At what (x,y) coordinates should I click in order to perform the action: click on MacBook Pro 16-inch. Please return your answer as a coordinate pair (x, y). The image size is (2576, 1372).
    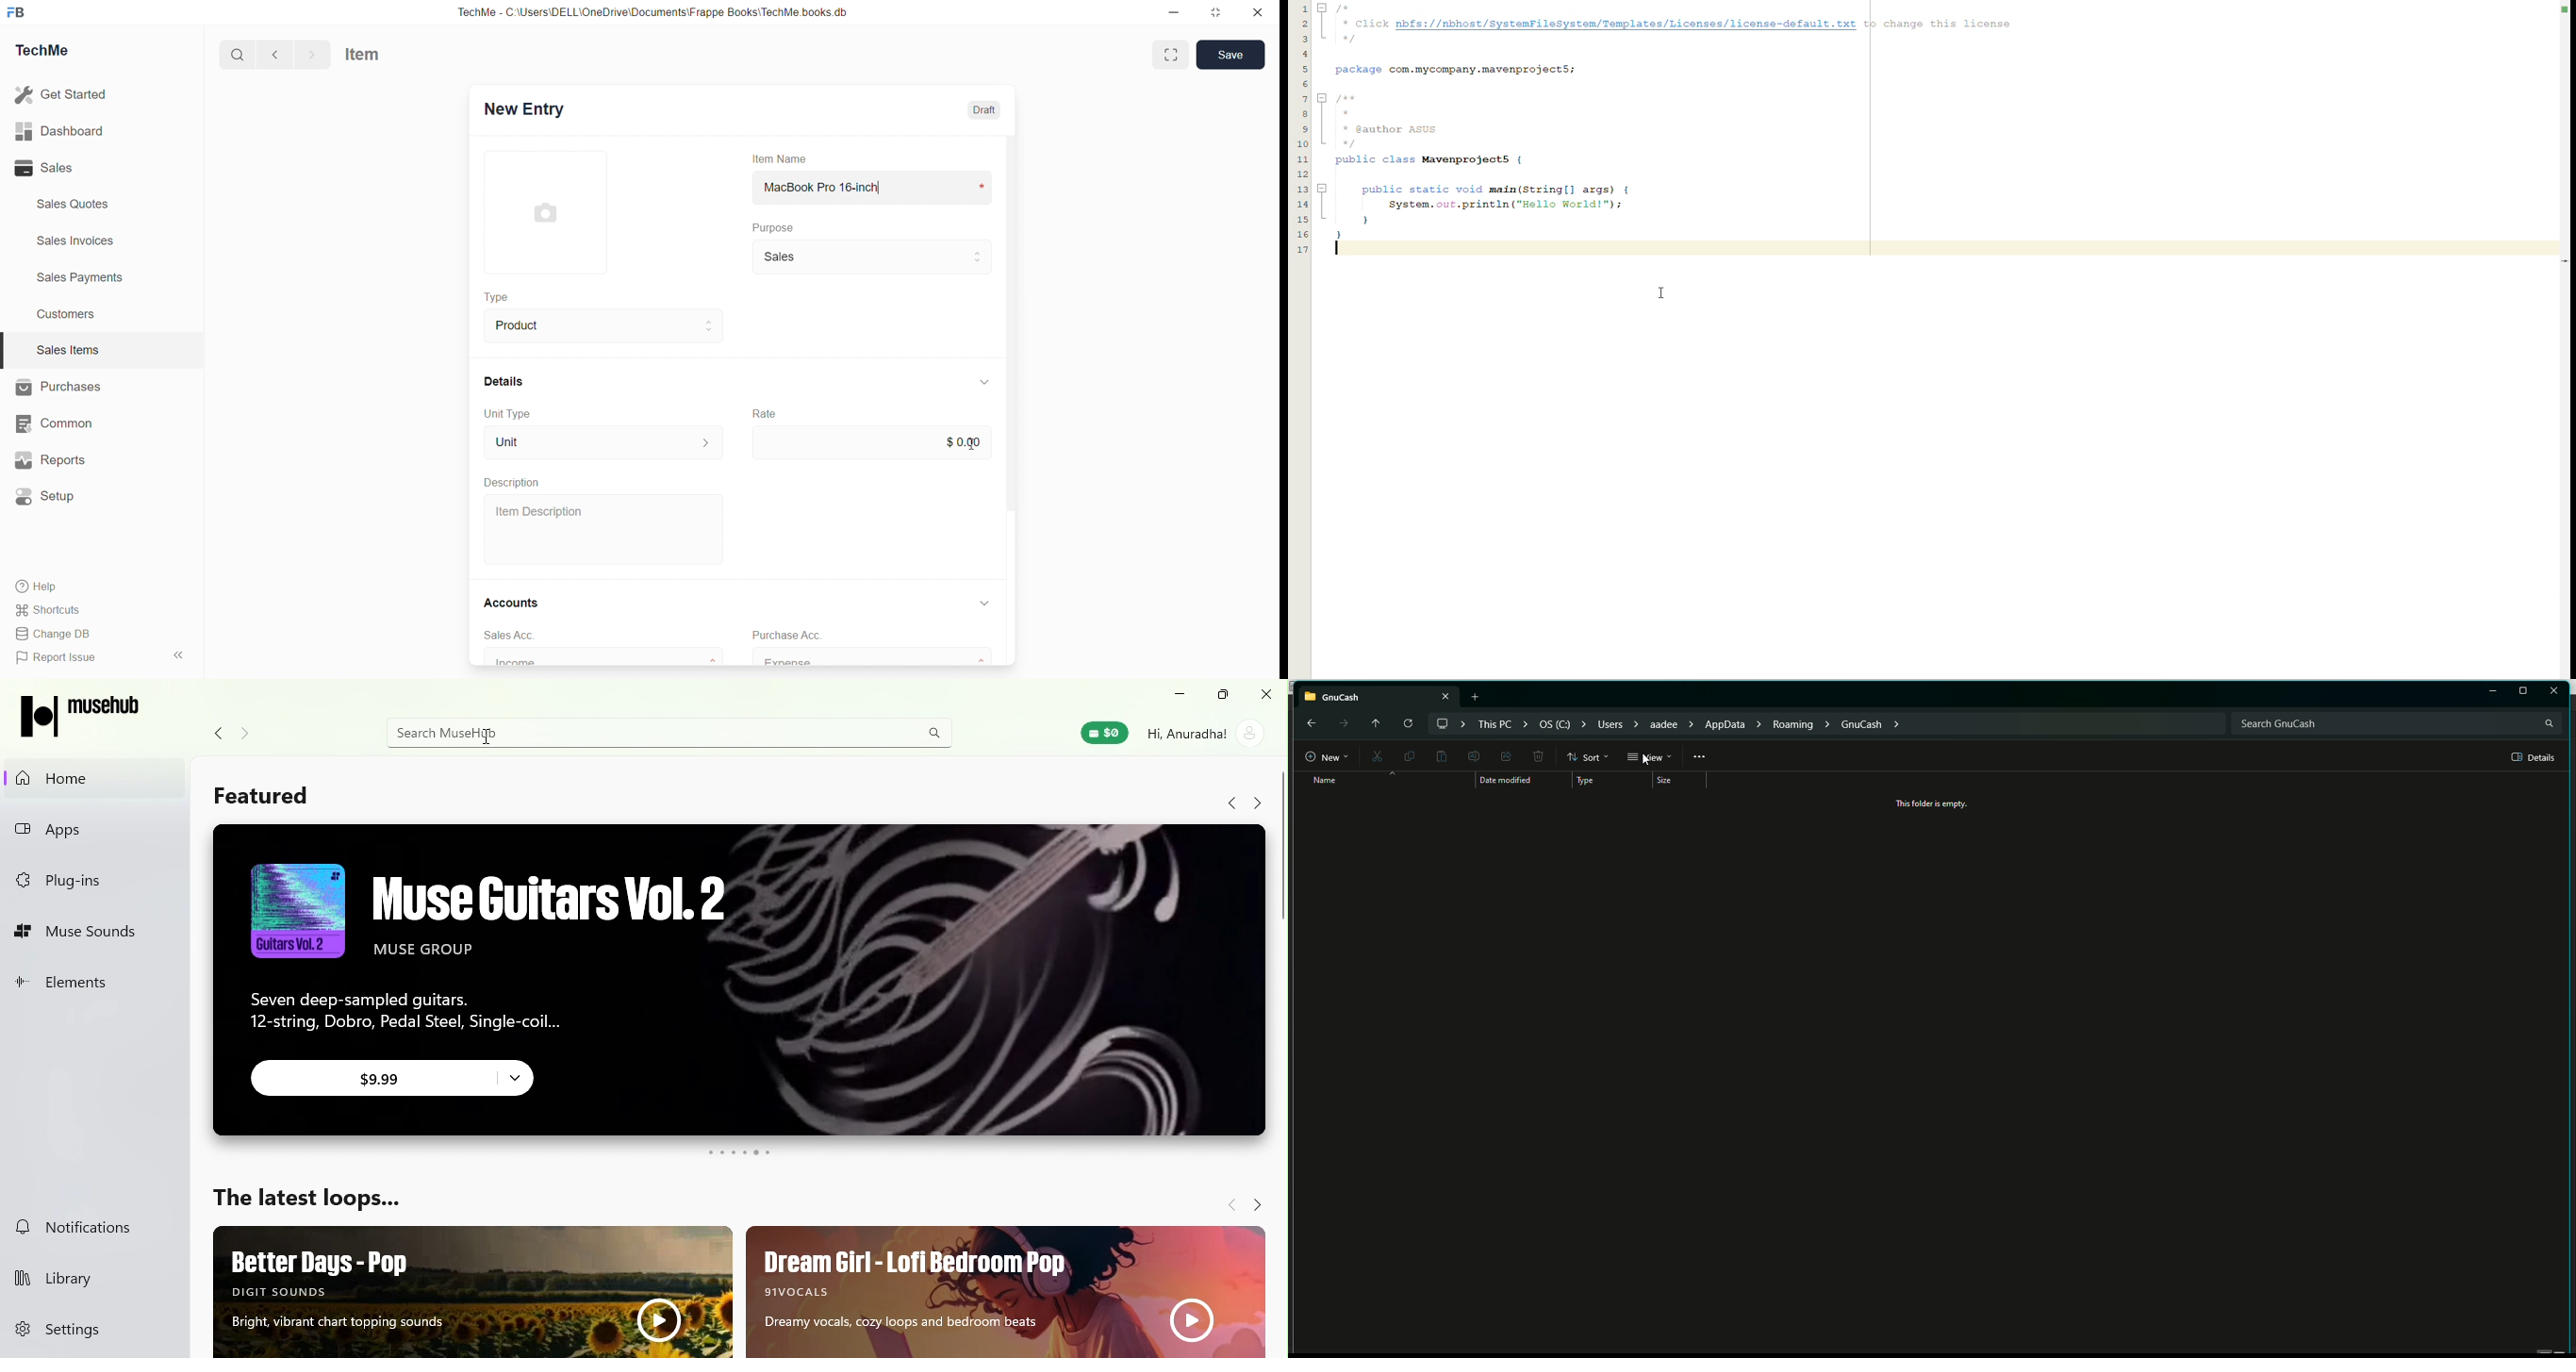
    Looking at the image, I should click on (871, 187).